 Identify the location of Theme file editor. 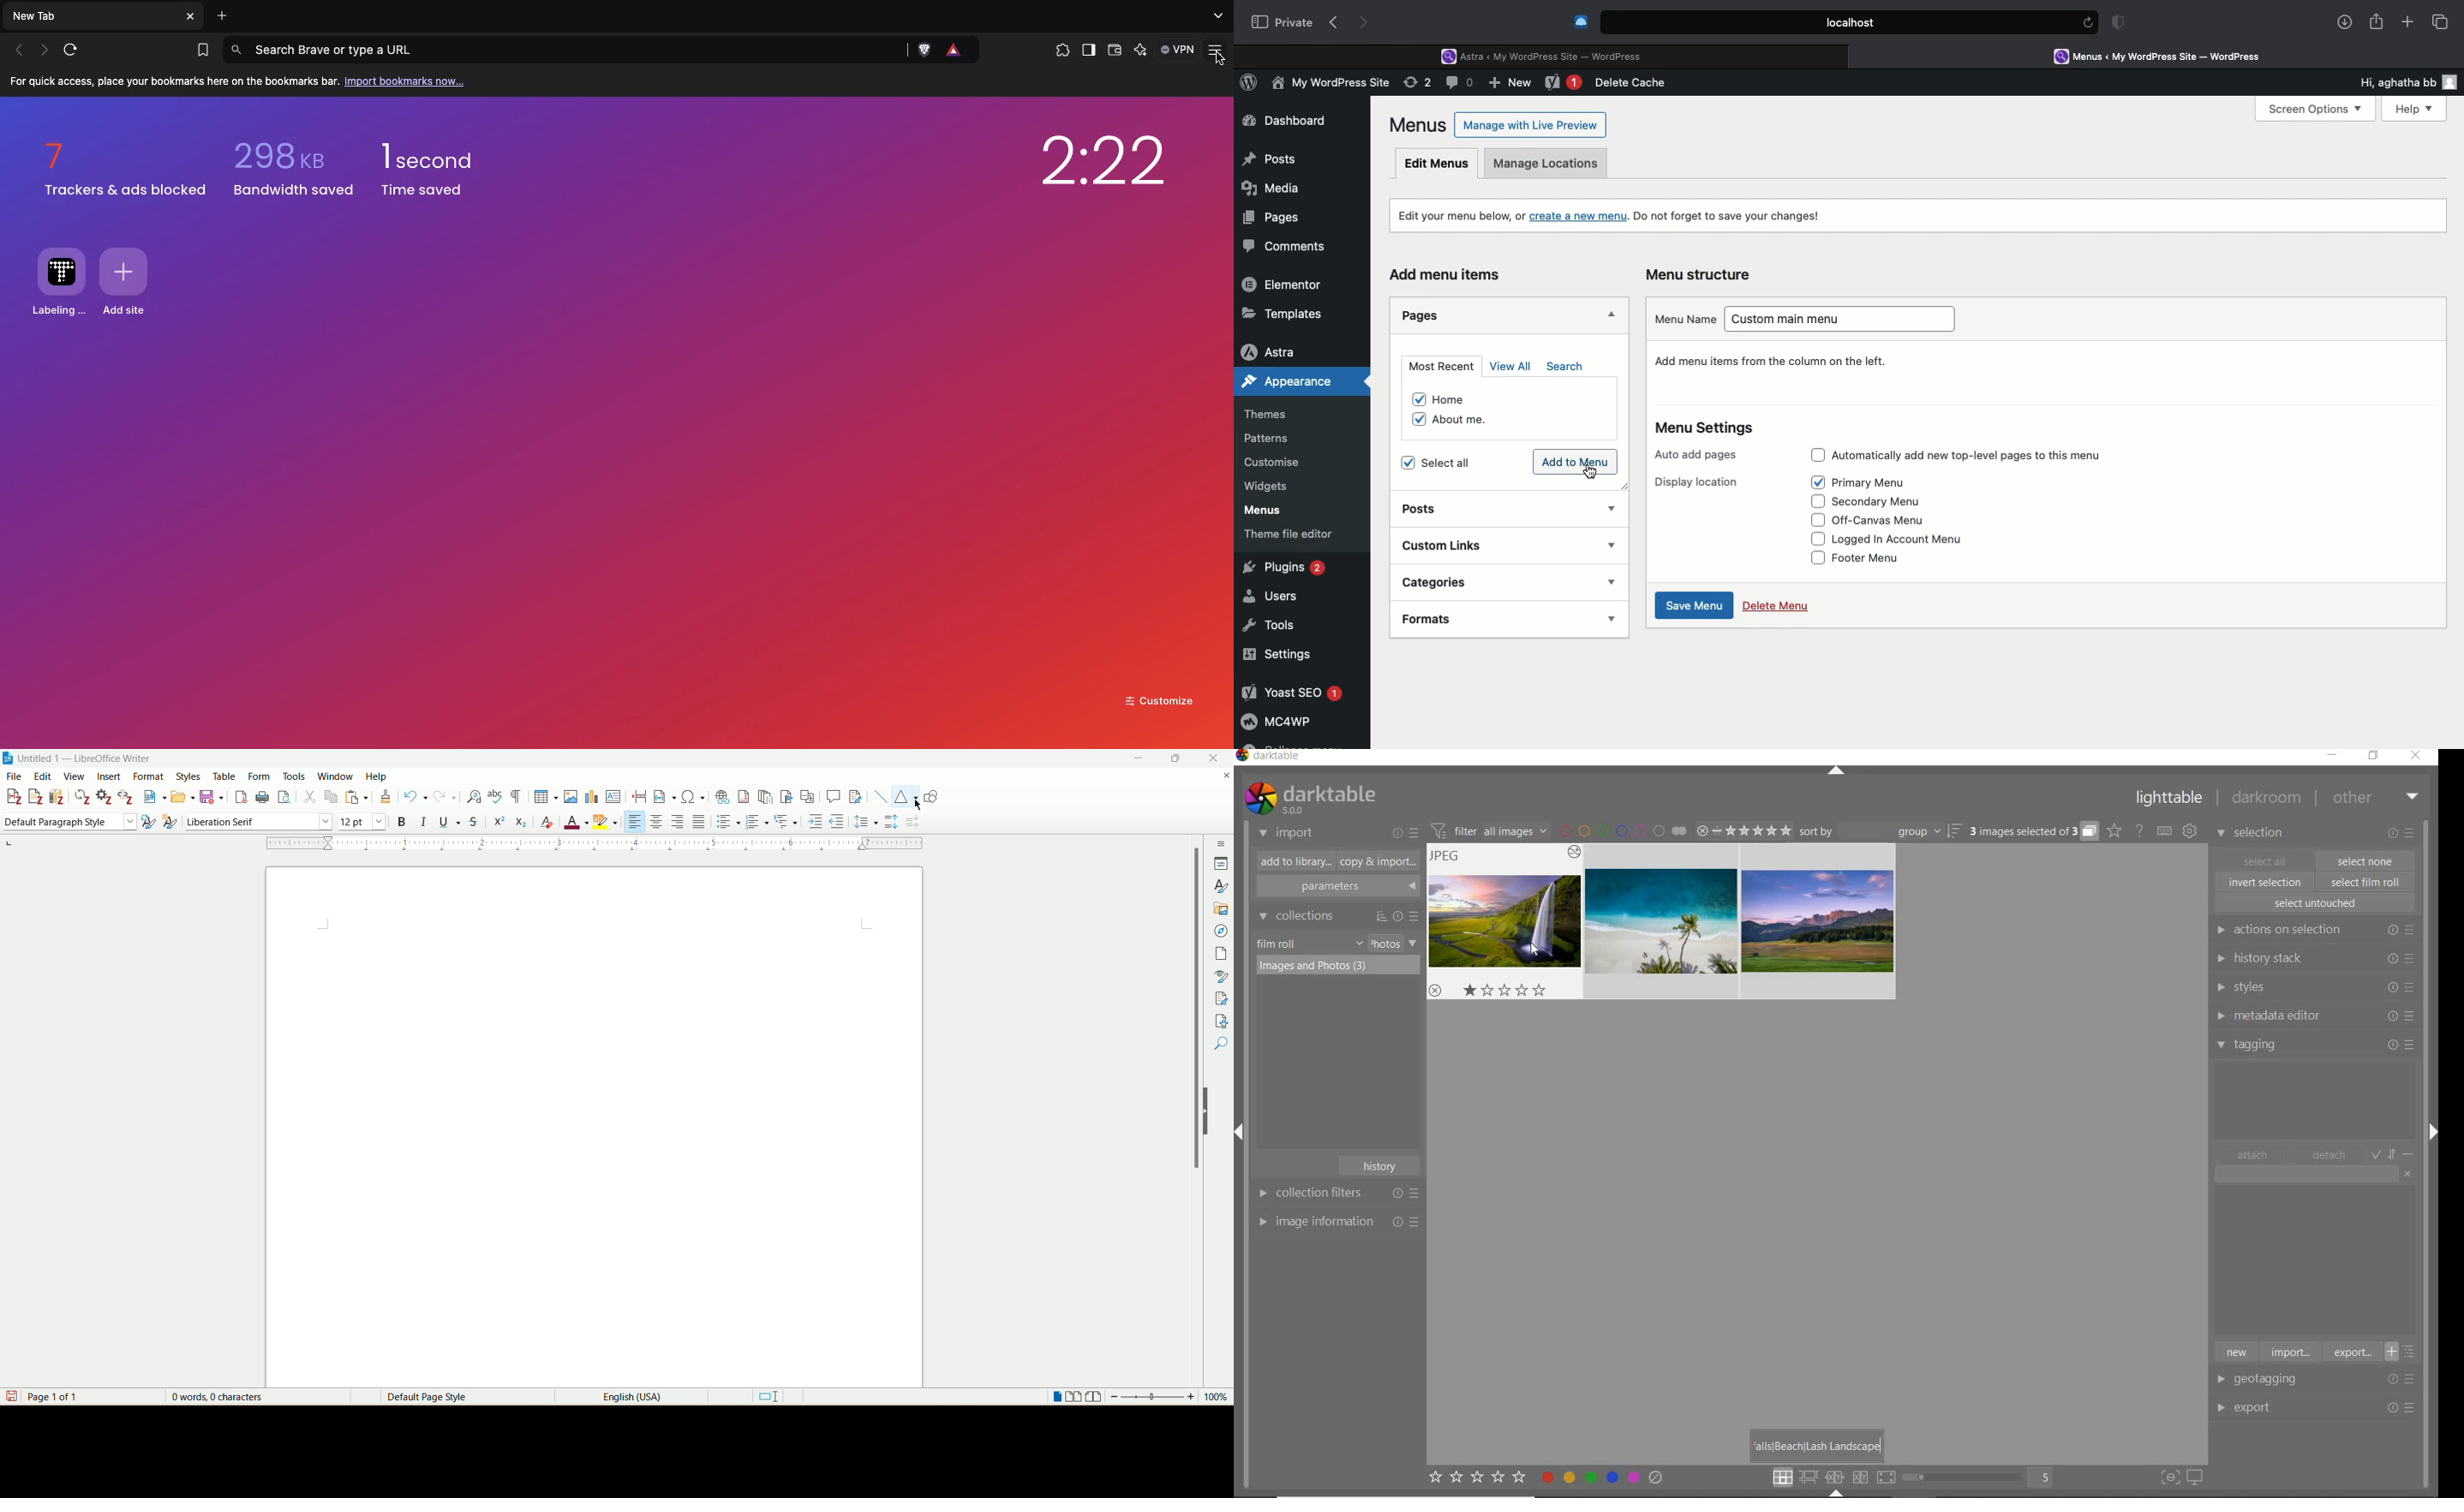
(1295, 534).